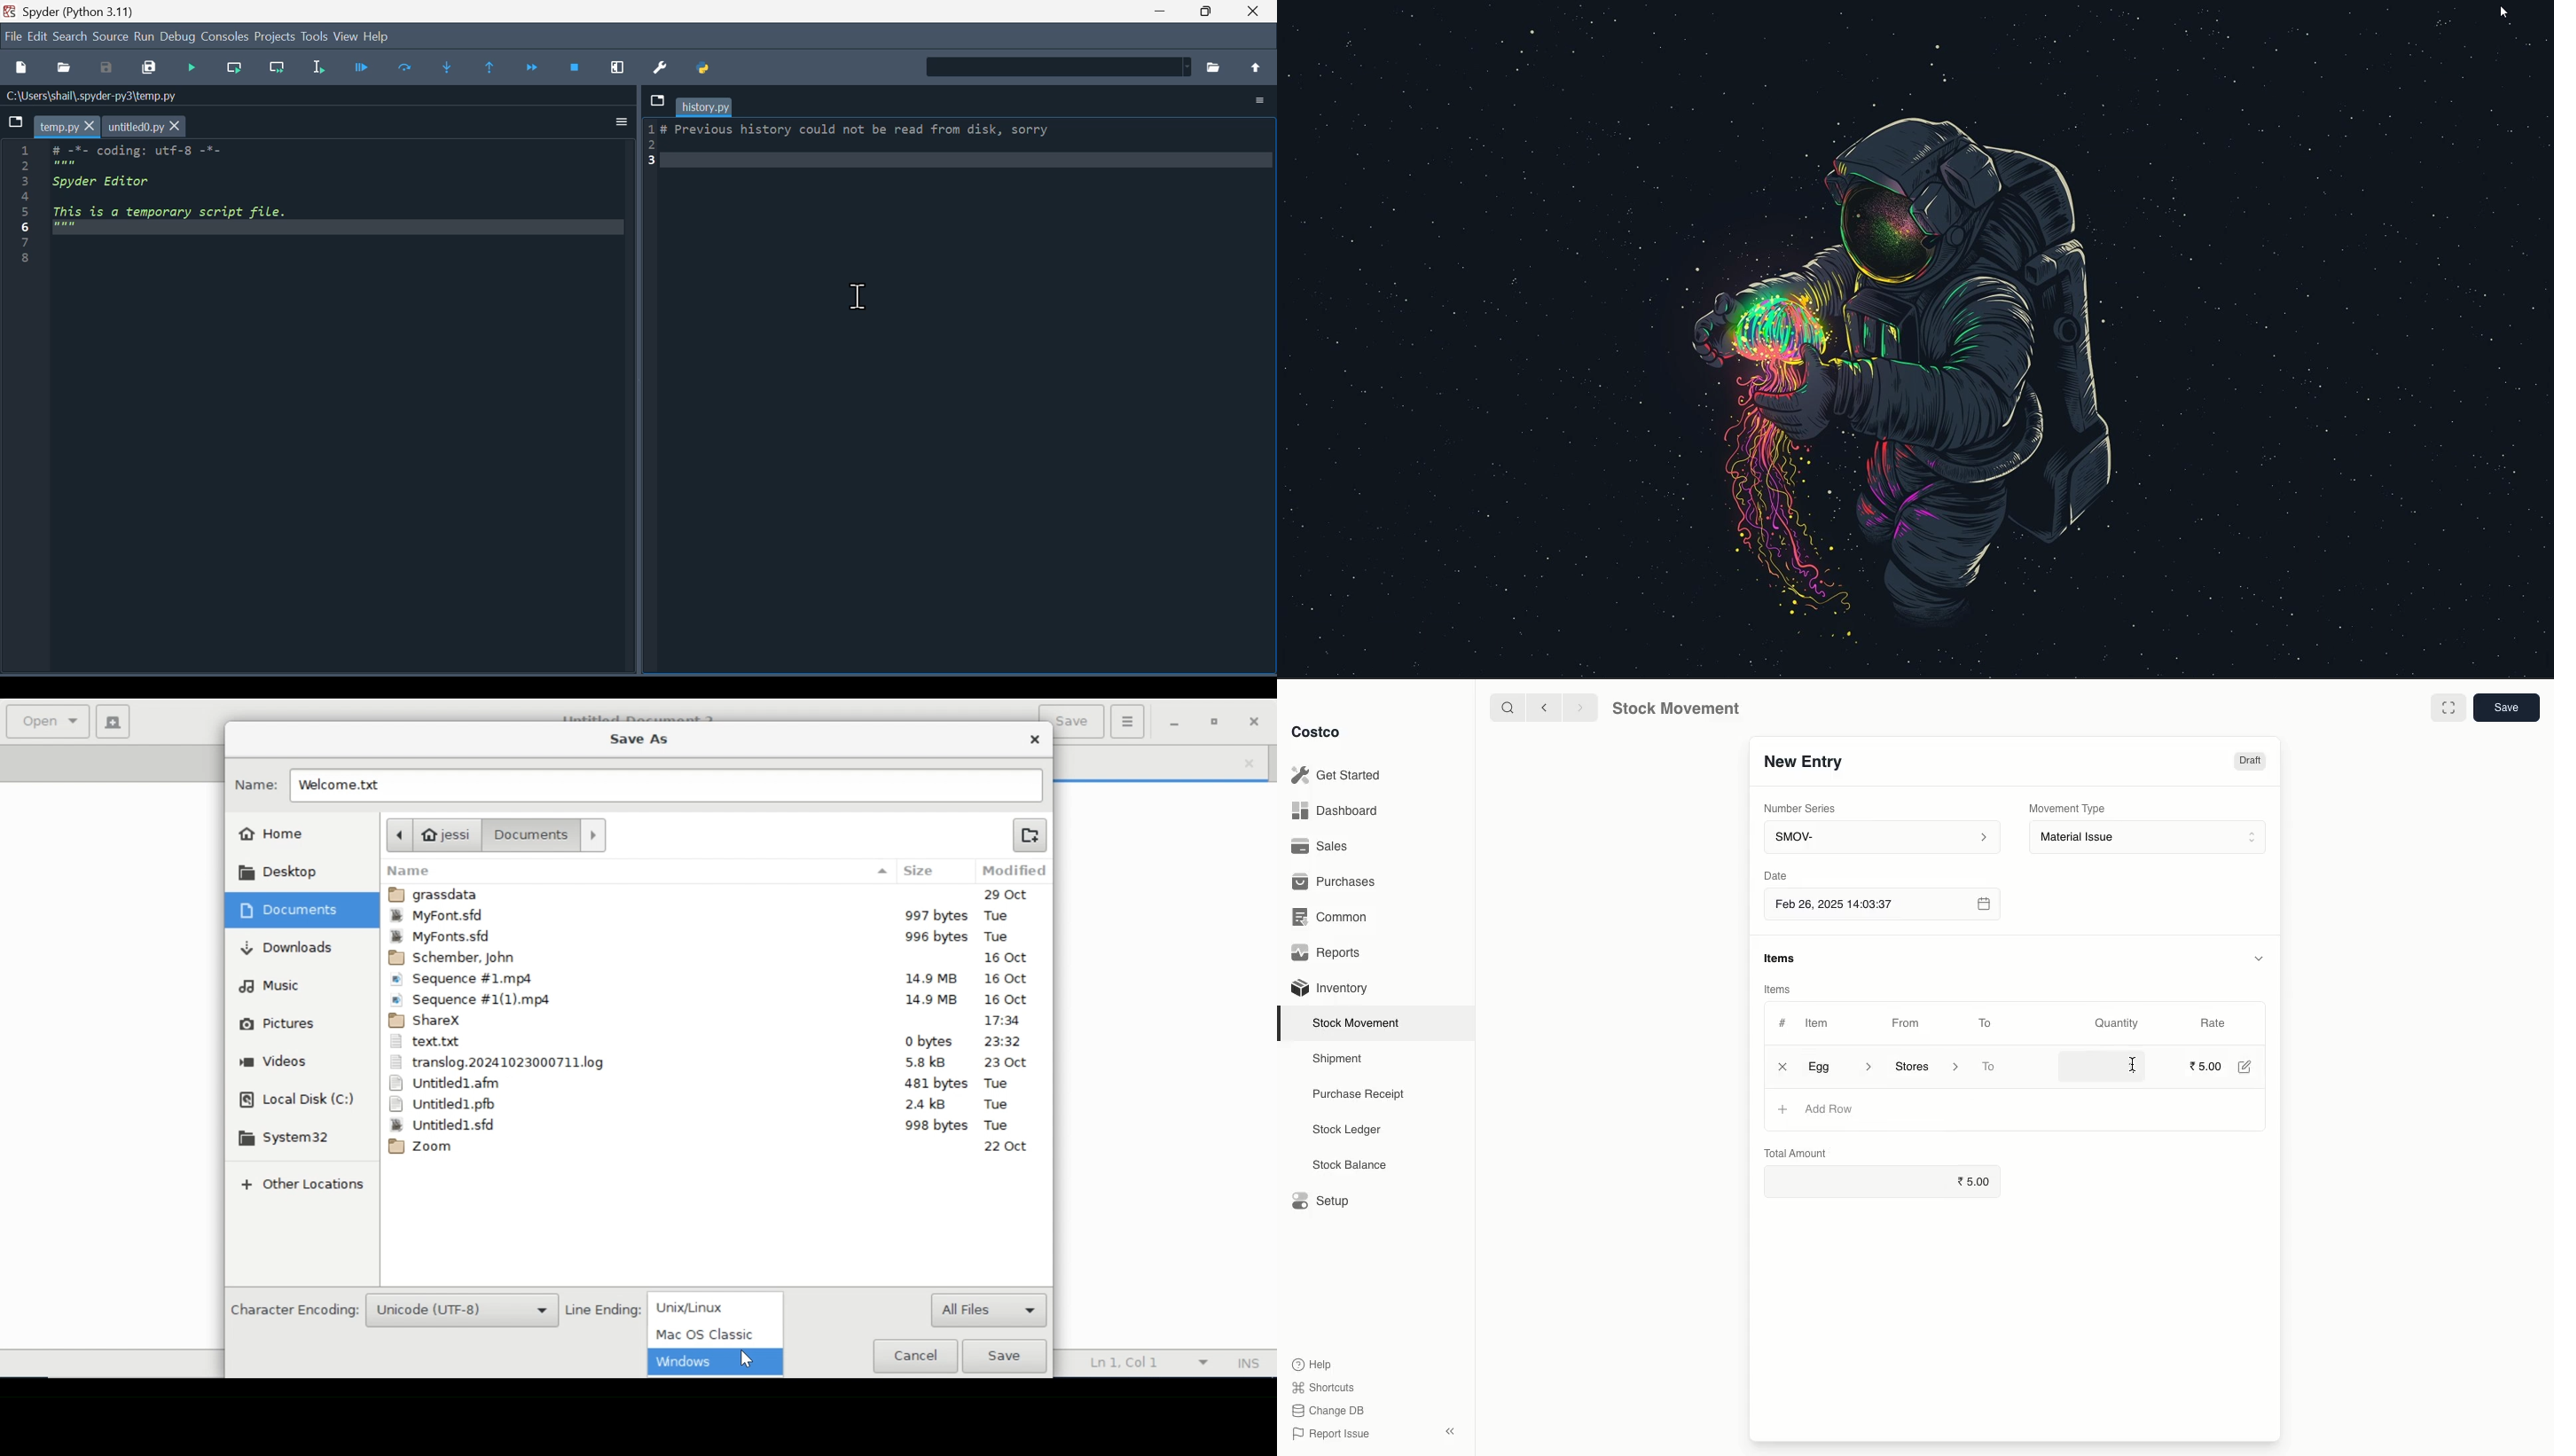  I want to click on Sales, so click(1322, 845).